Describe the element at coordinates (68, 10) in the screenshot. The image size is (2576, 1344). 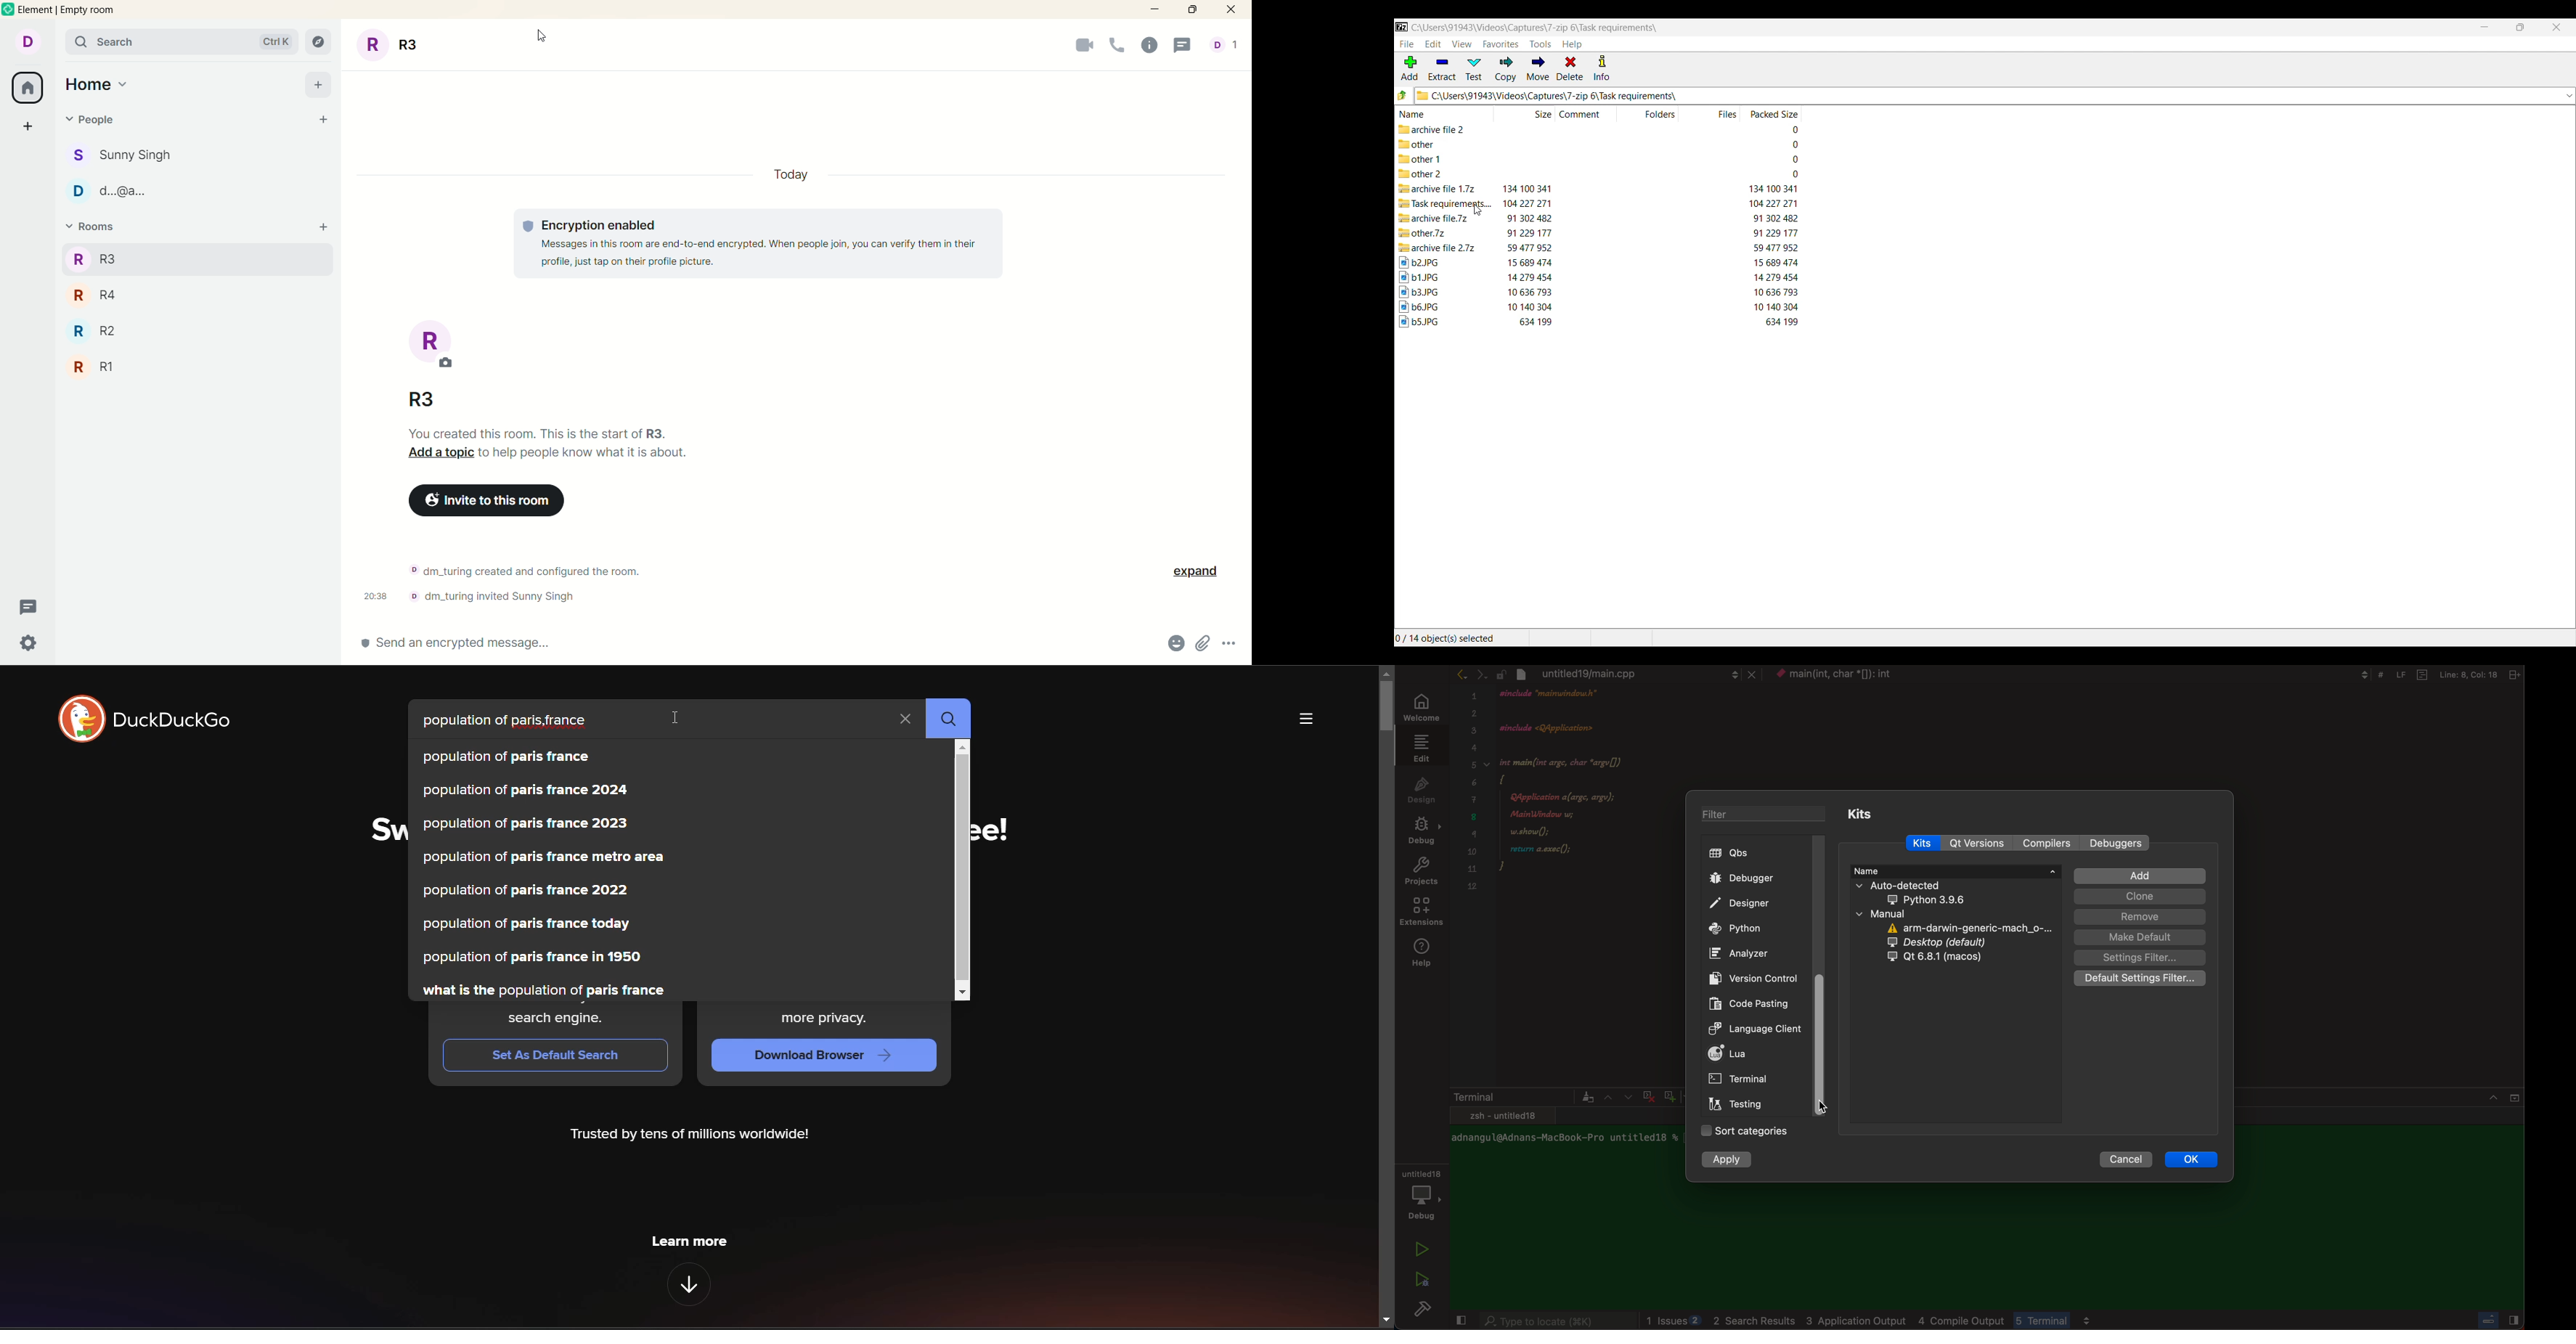
I see `element` at that location.